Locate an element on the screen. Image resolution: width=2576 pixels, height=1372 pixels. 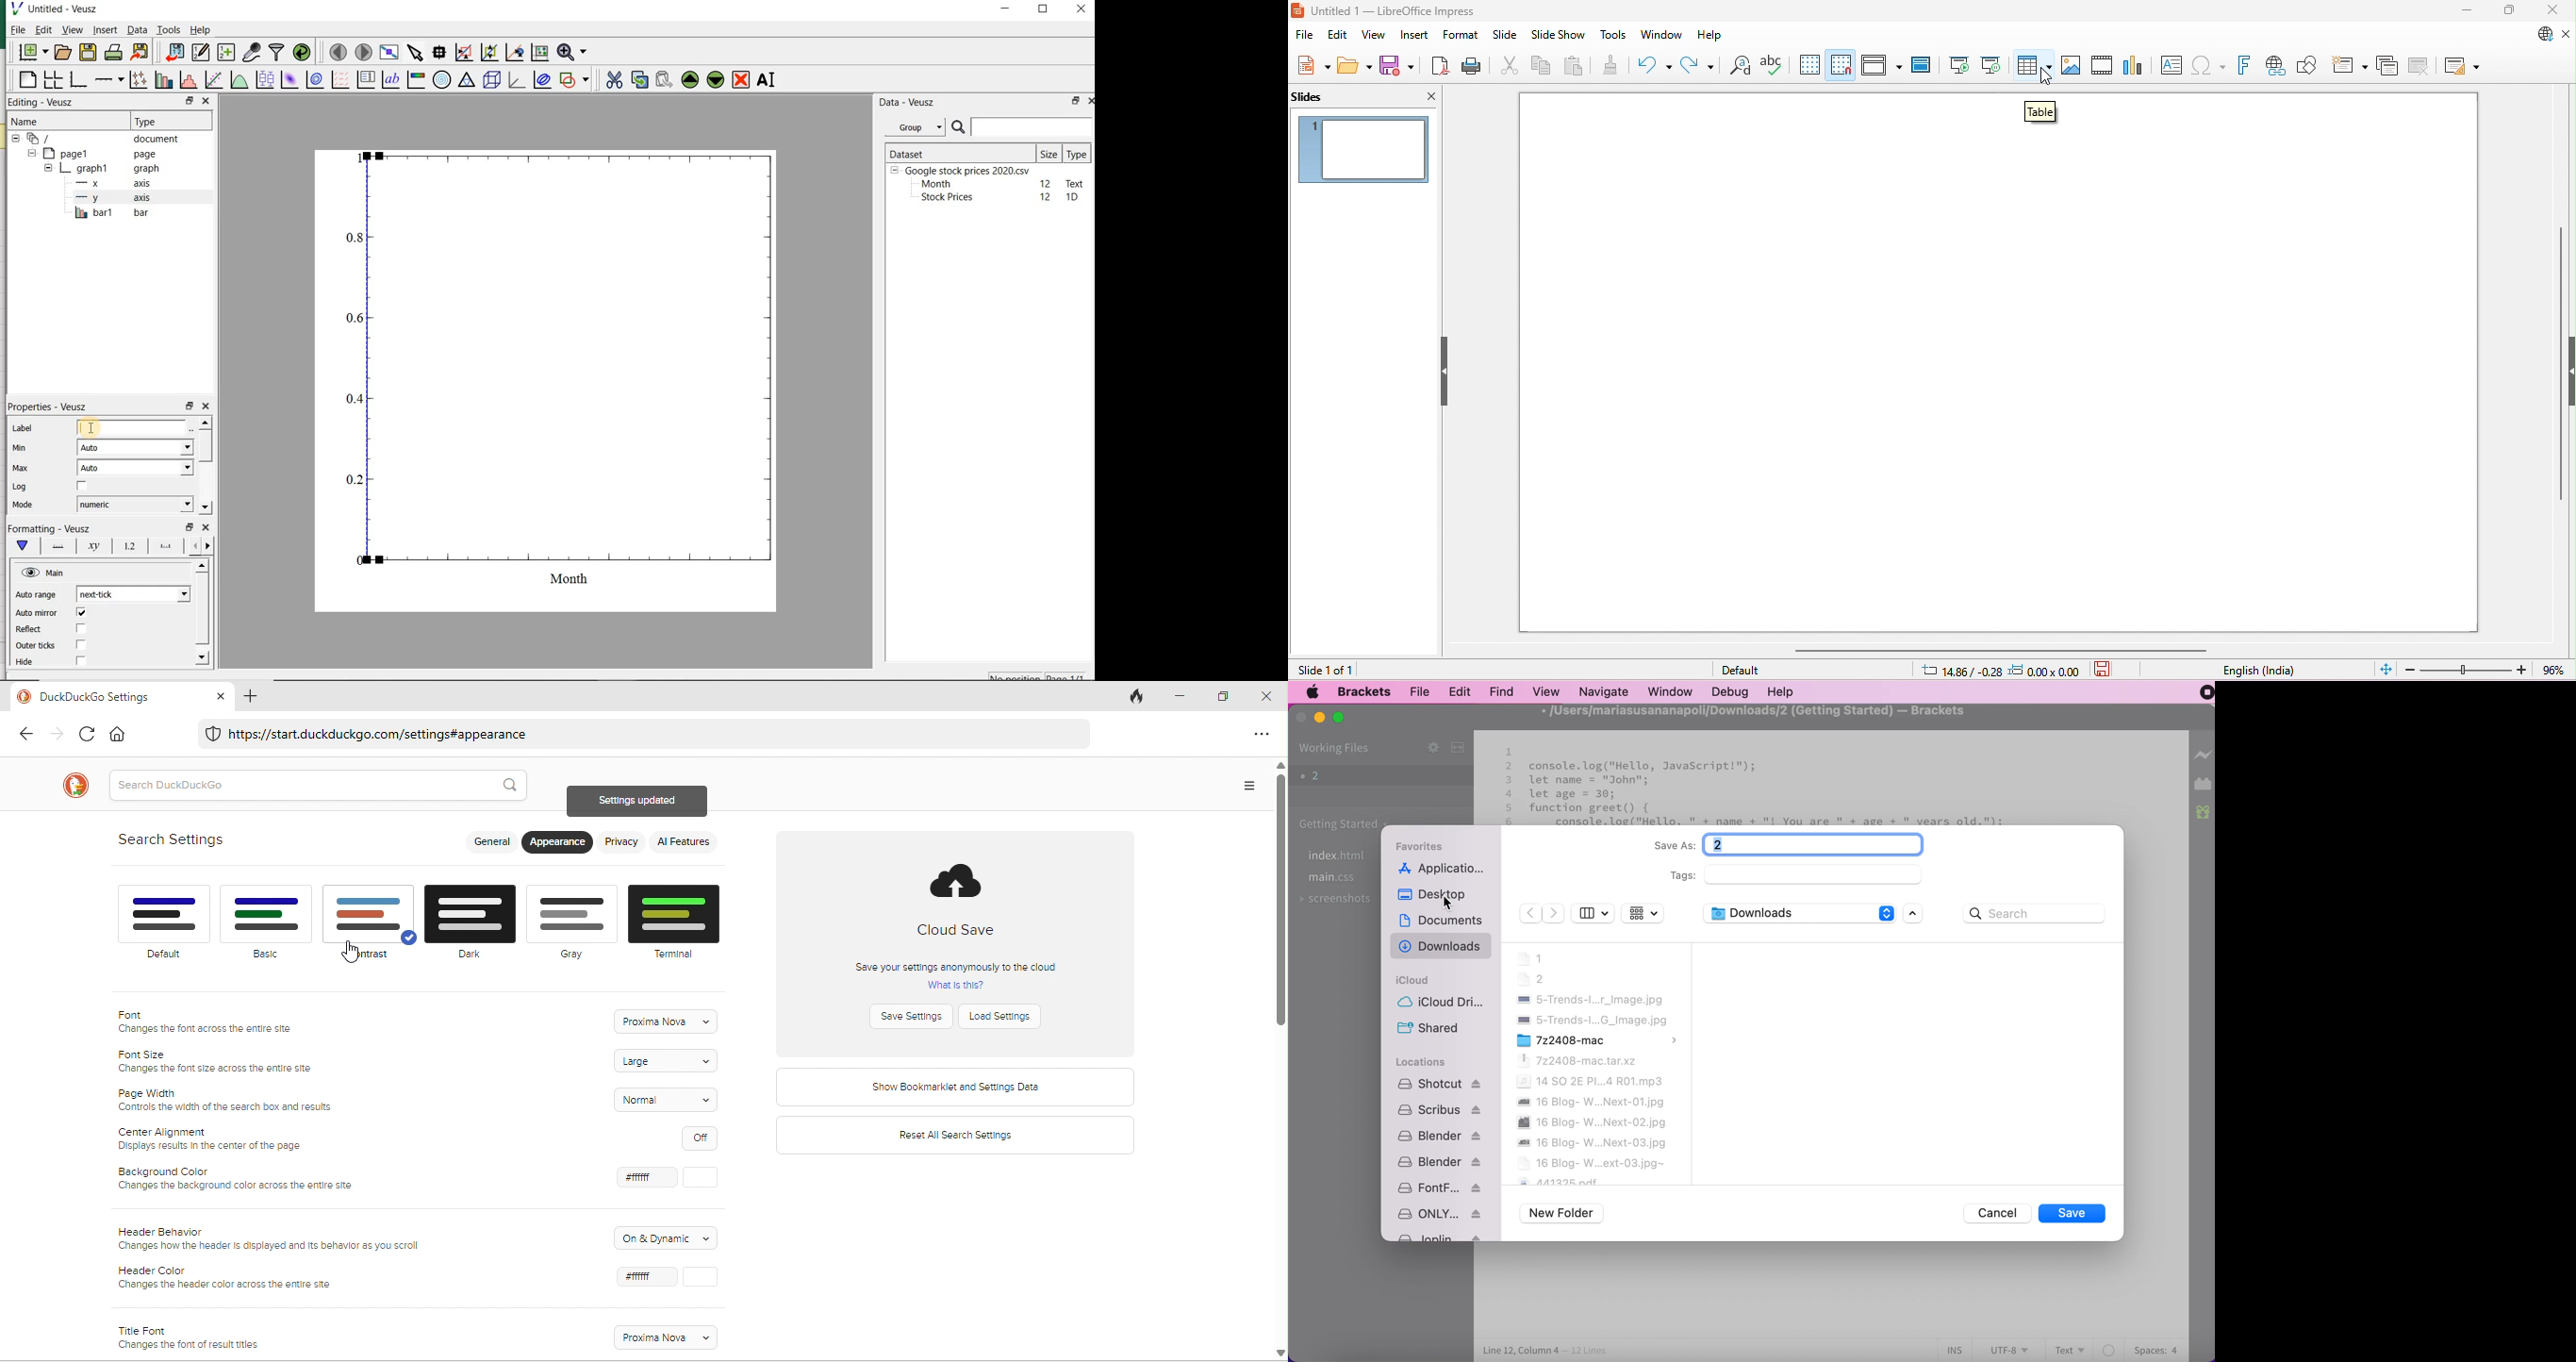
Mode is located at coordinates (20, 505).